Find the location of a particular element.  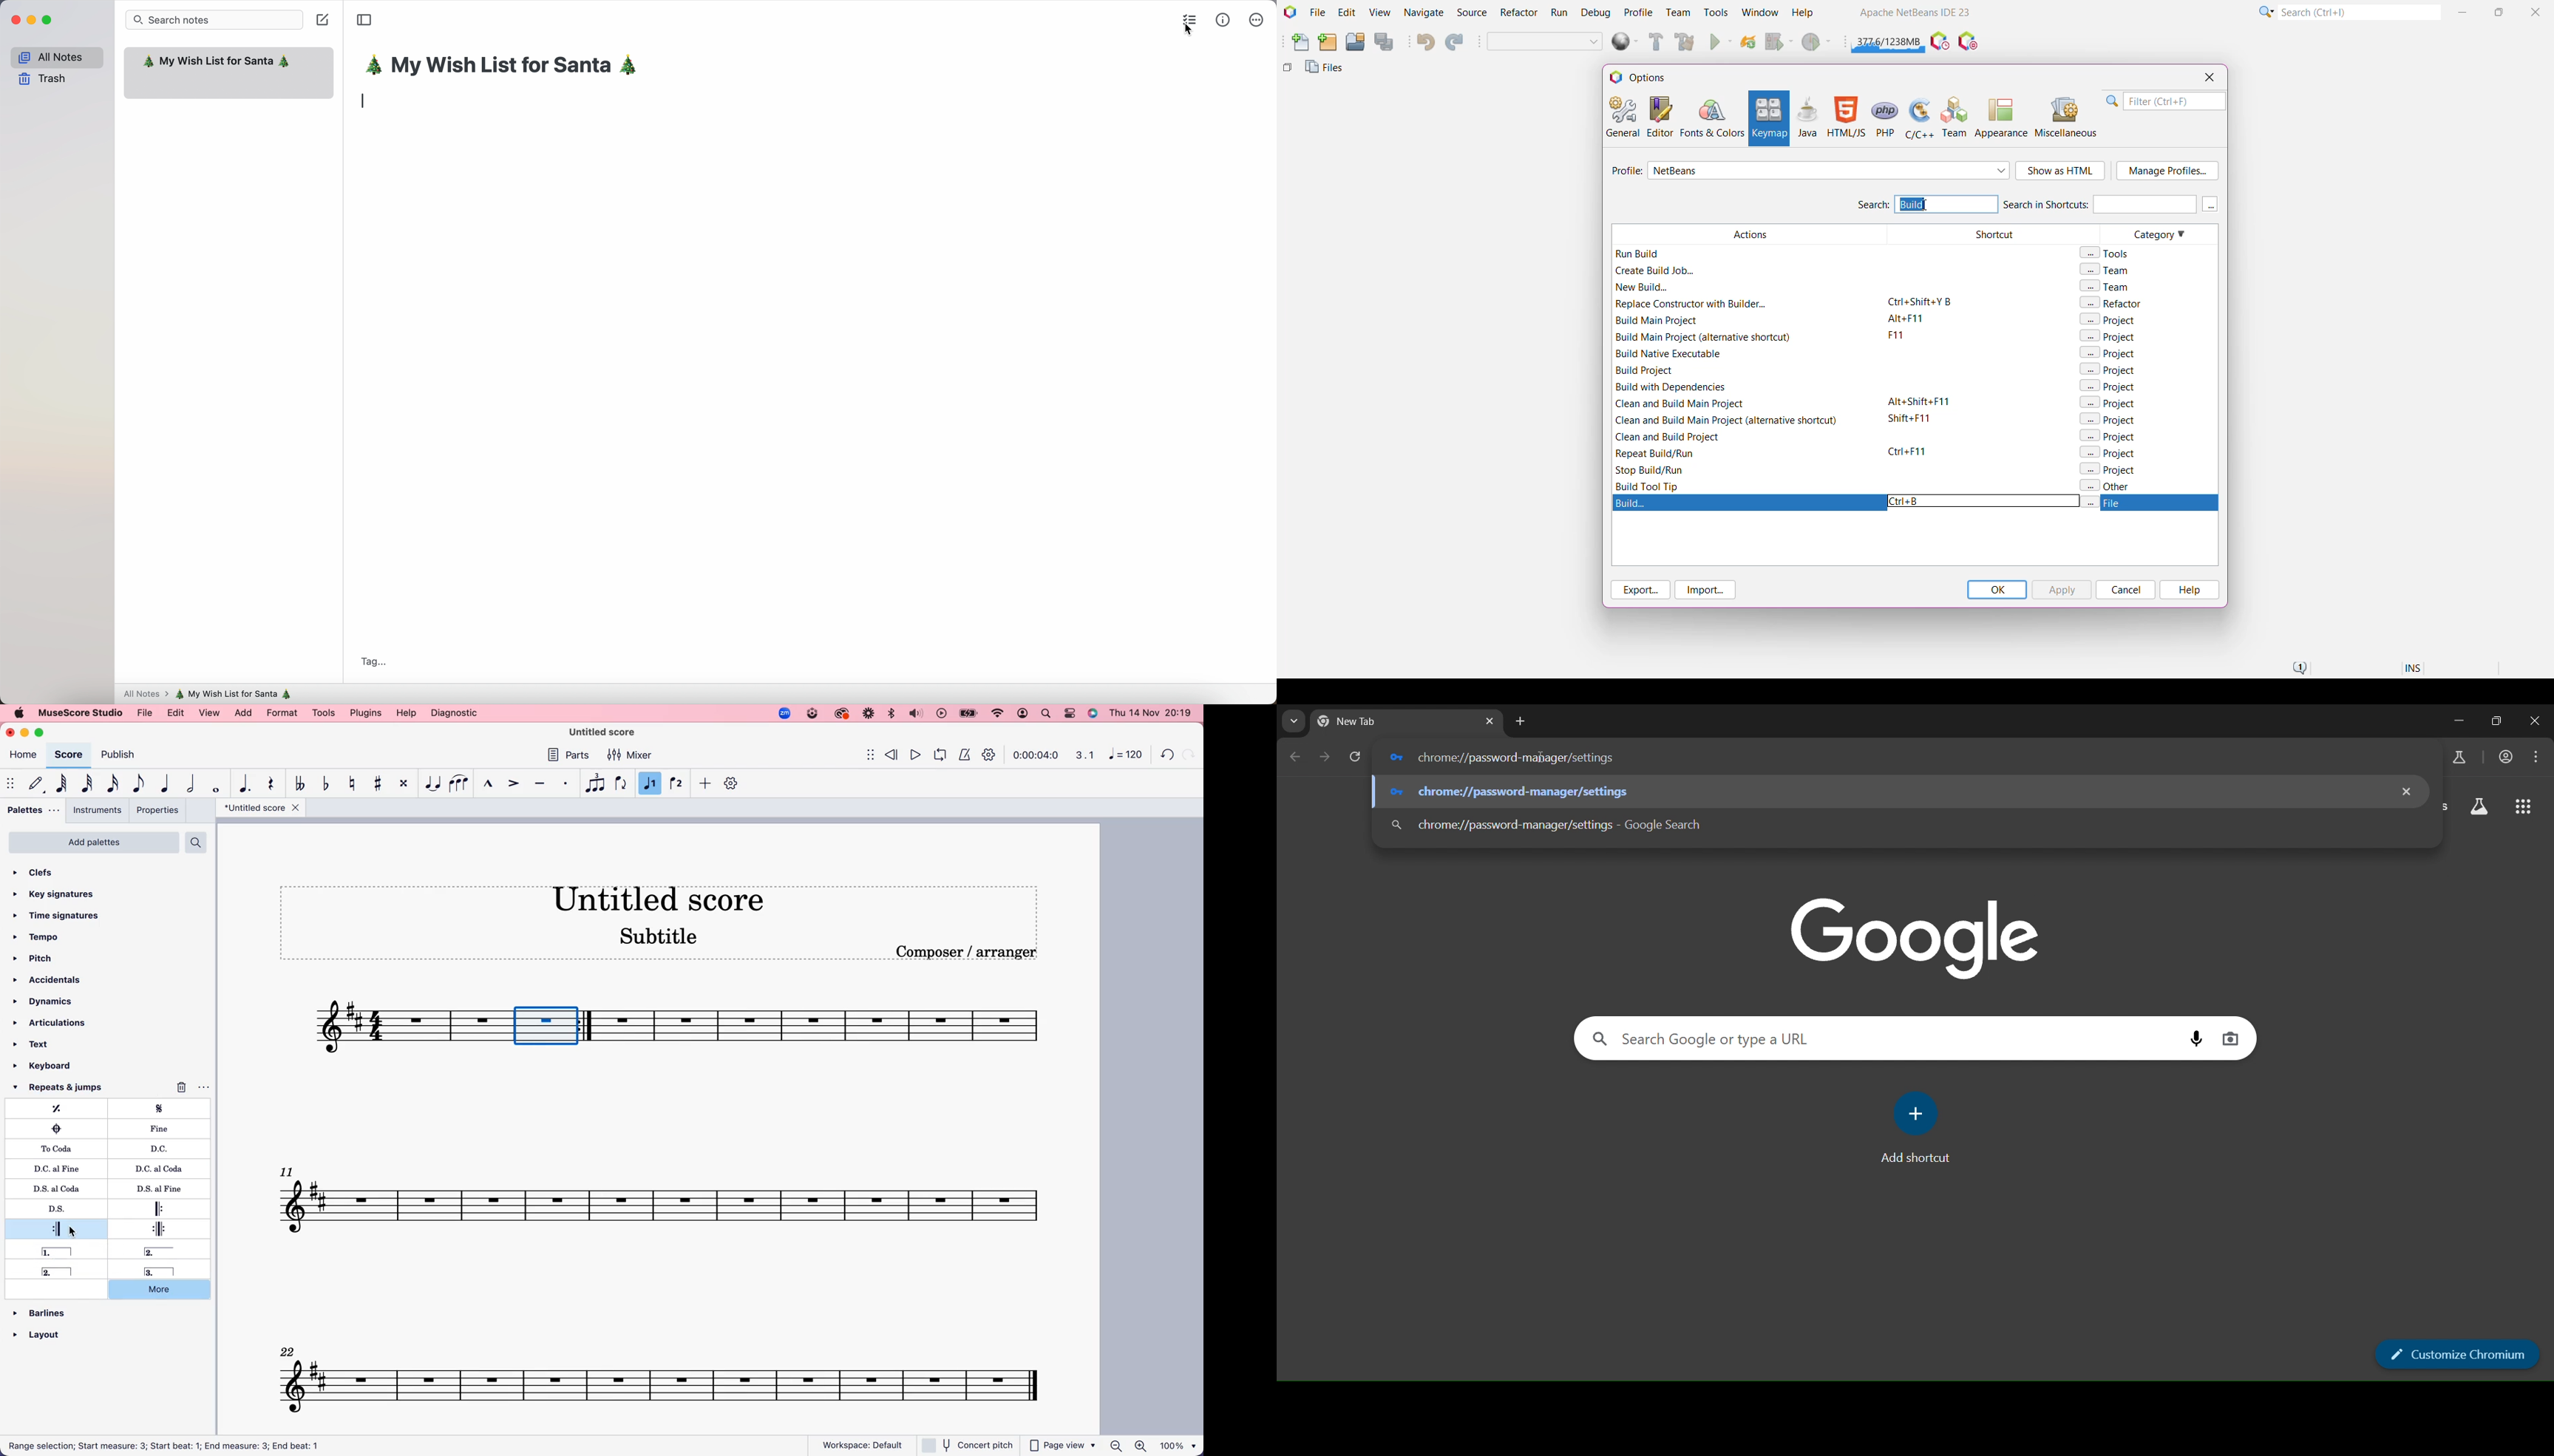

file is located at coordinates (146, 713).